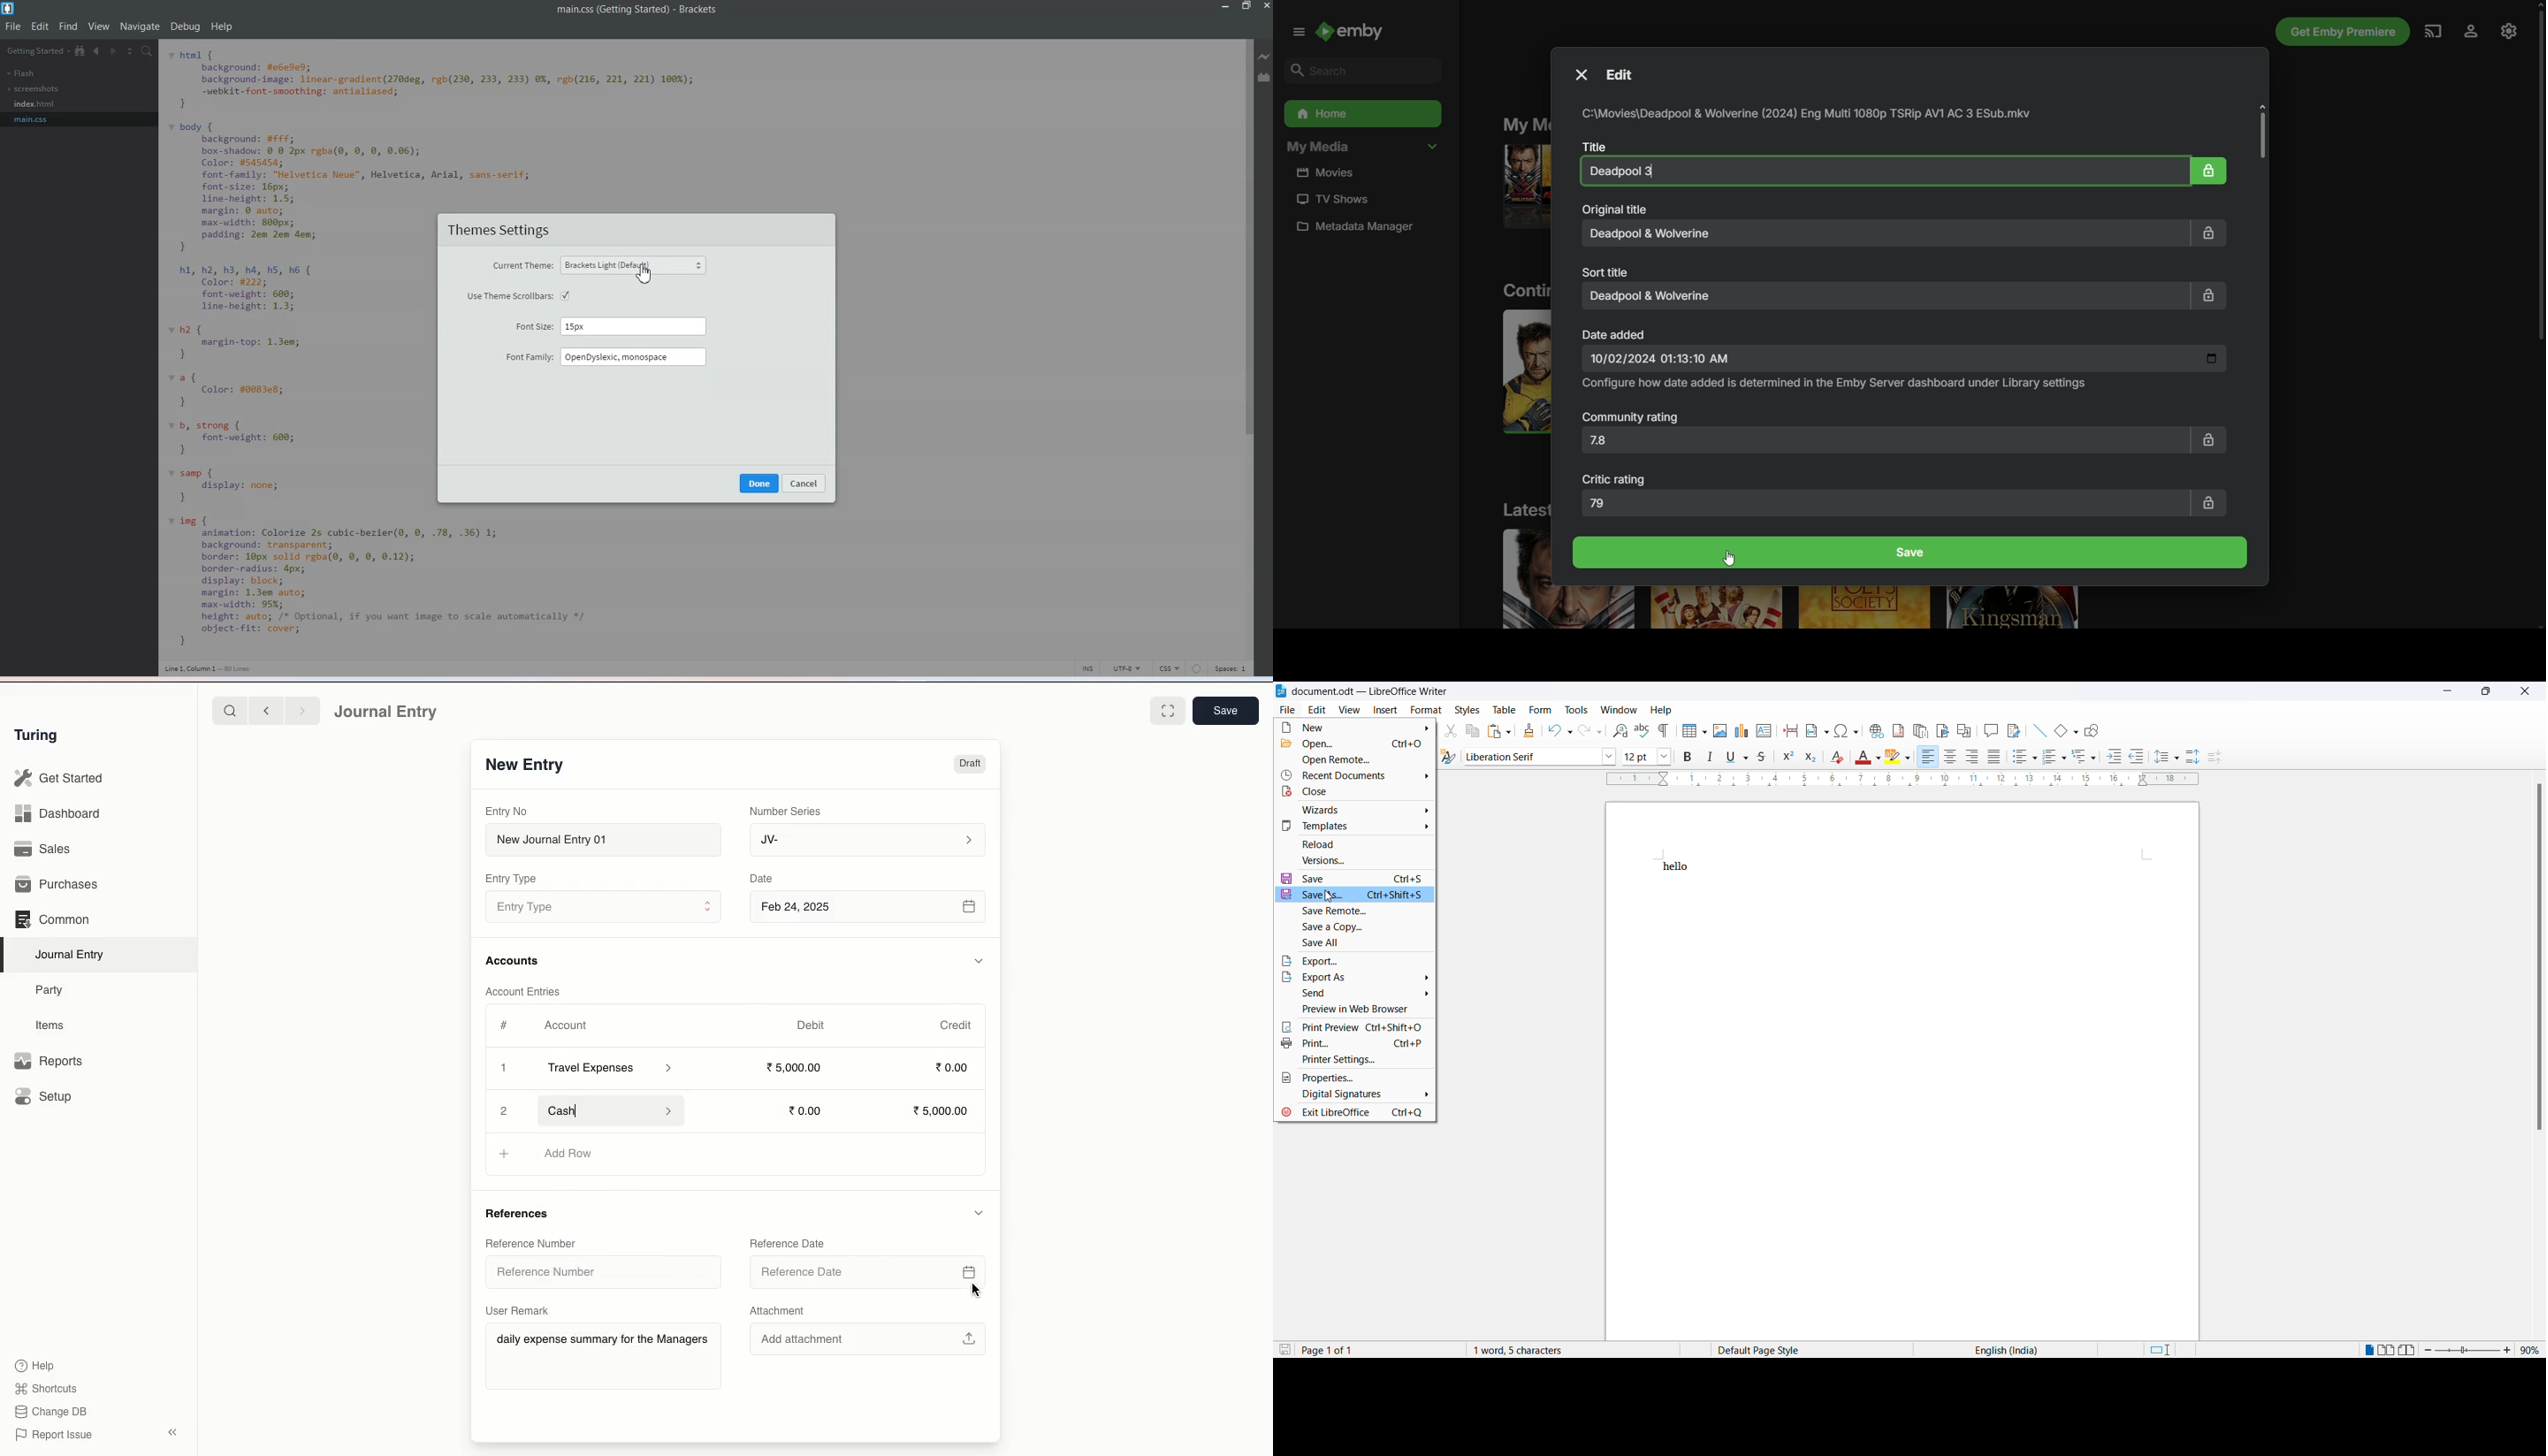 This screenshot has height=1456, width=2548. Describe the element at coordinates (208, 668) in the screenshot. I see `Line 1, column 1 - 80 lines` at that location.